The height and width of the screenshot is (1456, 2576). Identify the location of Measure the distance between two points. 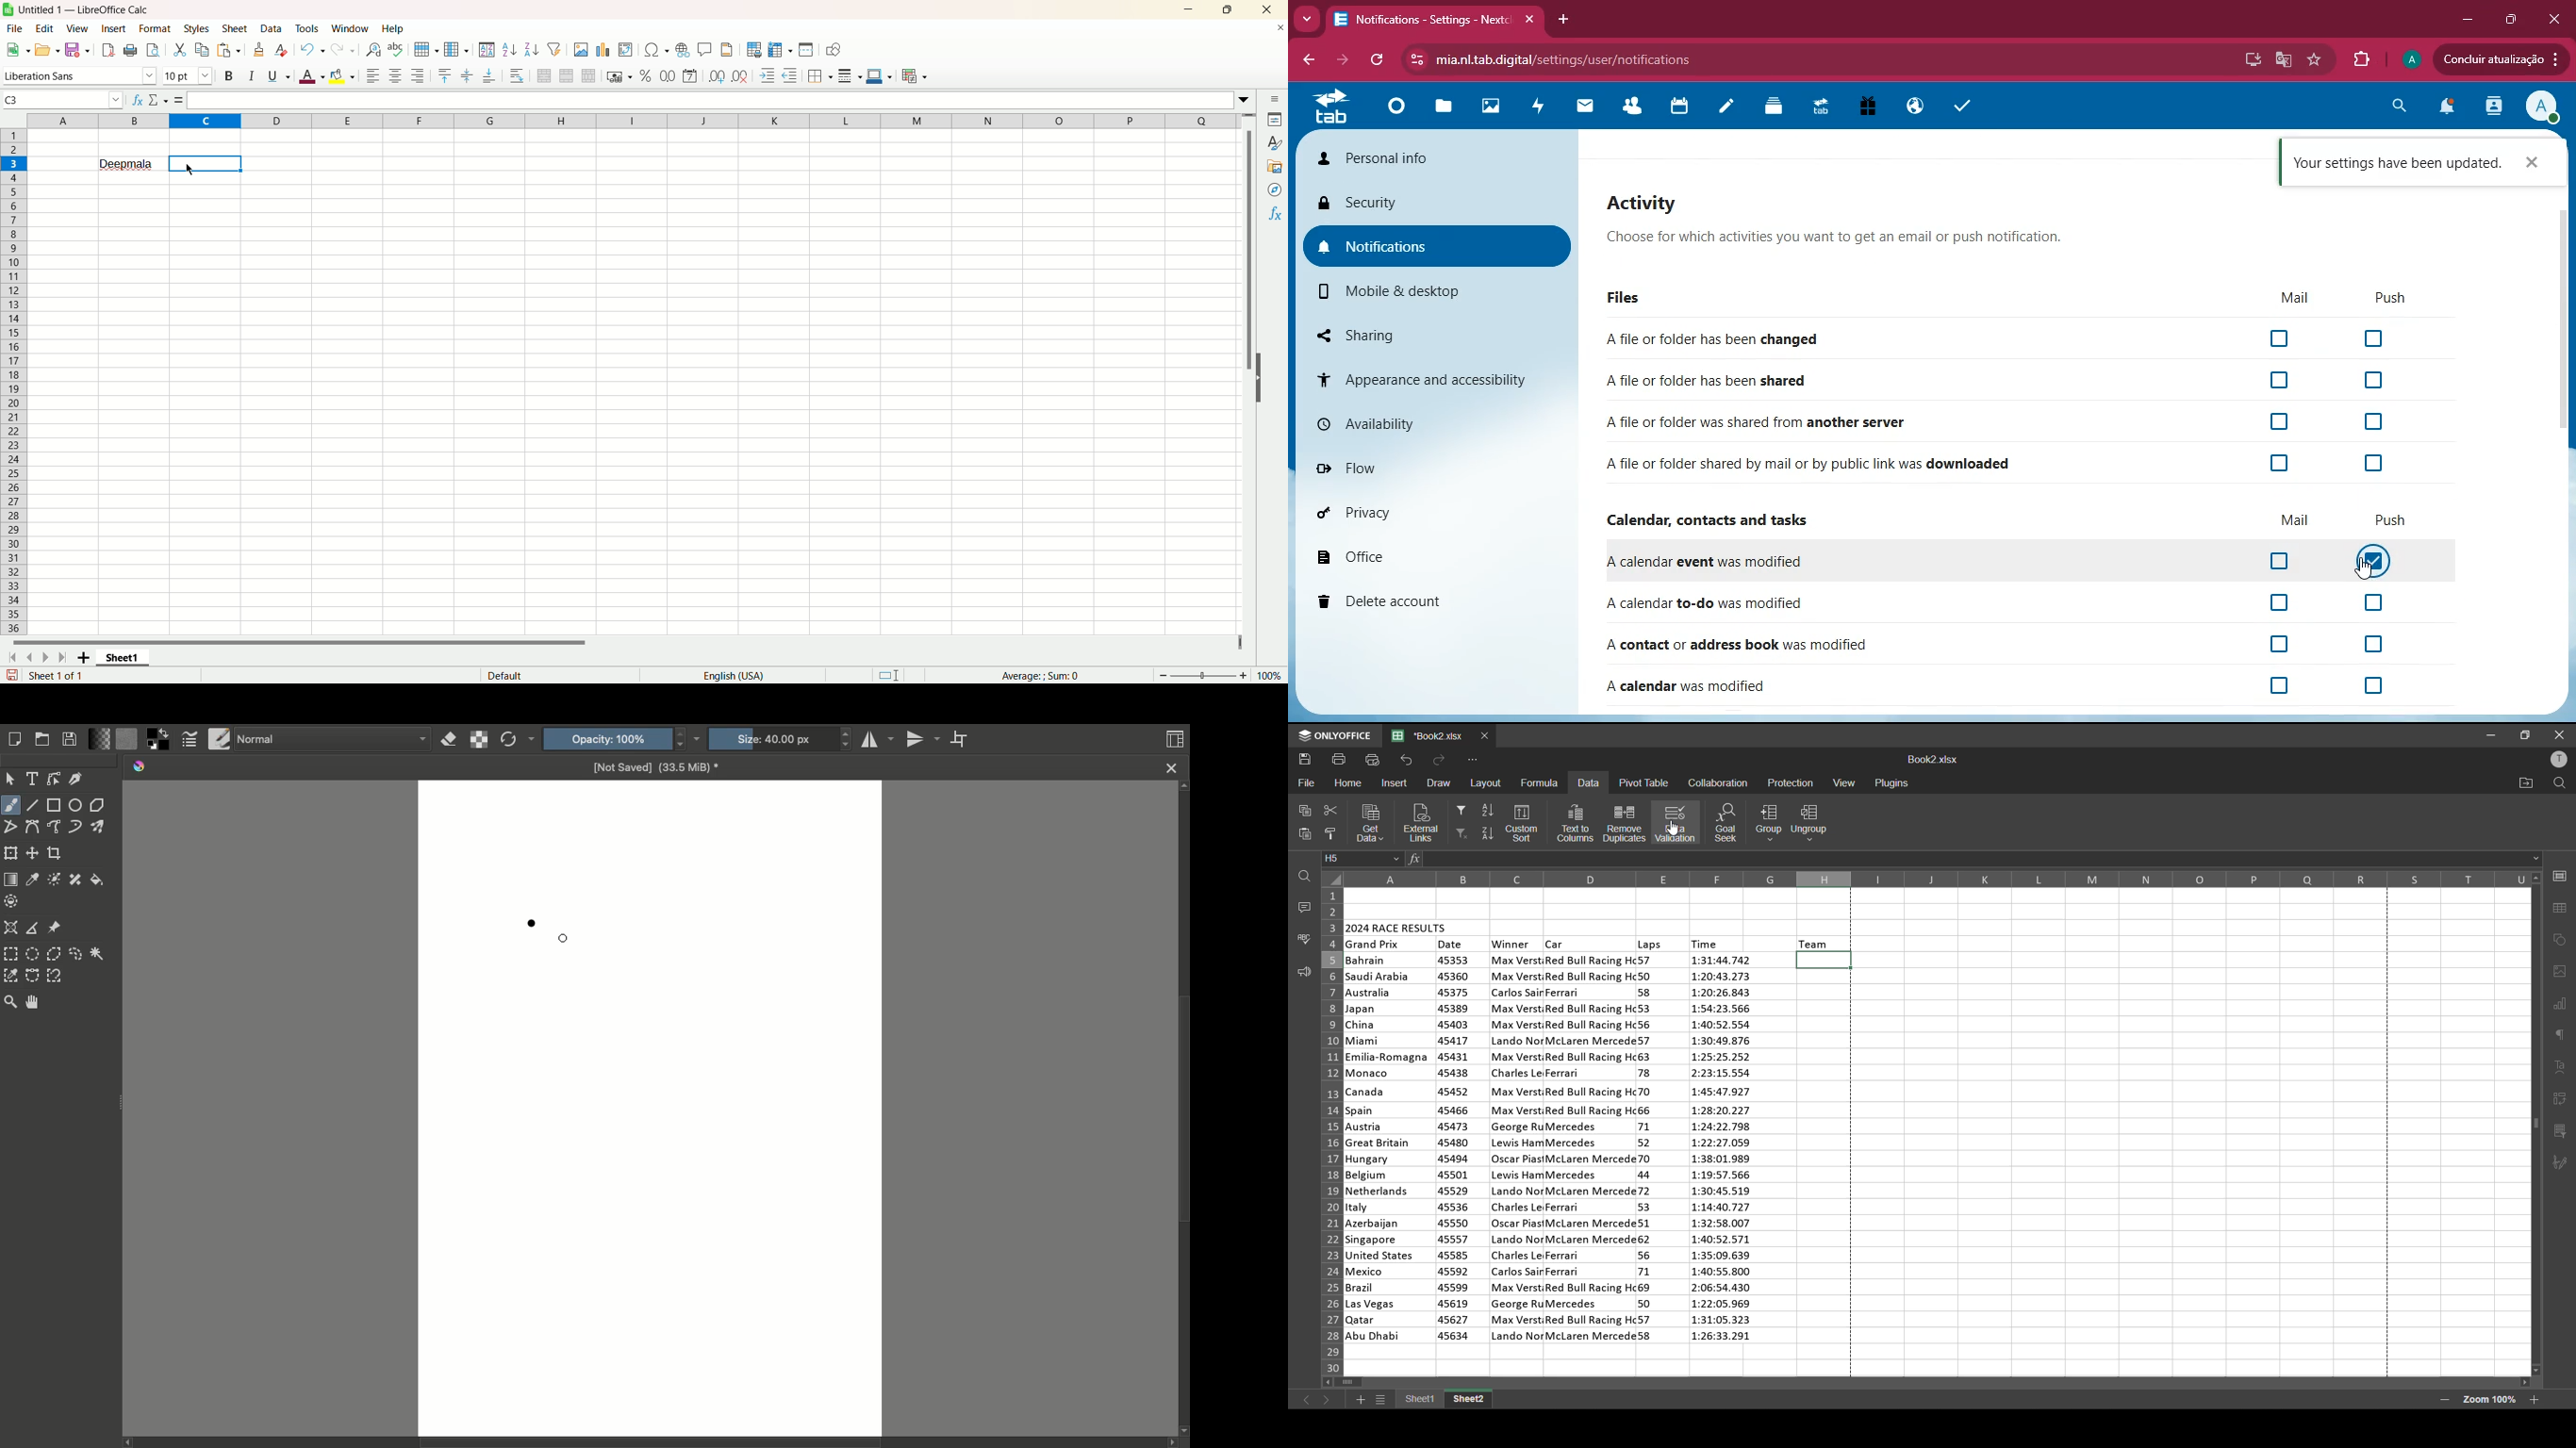
(31, 927).